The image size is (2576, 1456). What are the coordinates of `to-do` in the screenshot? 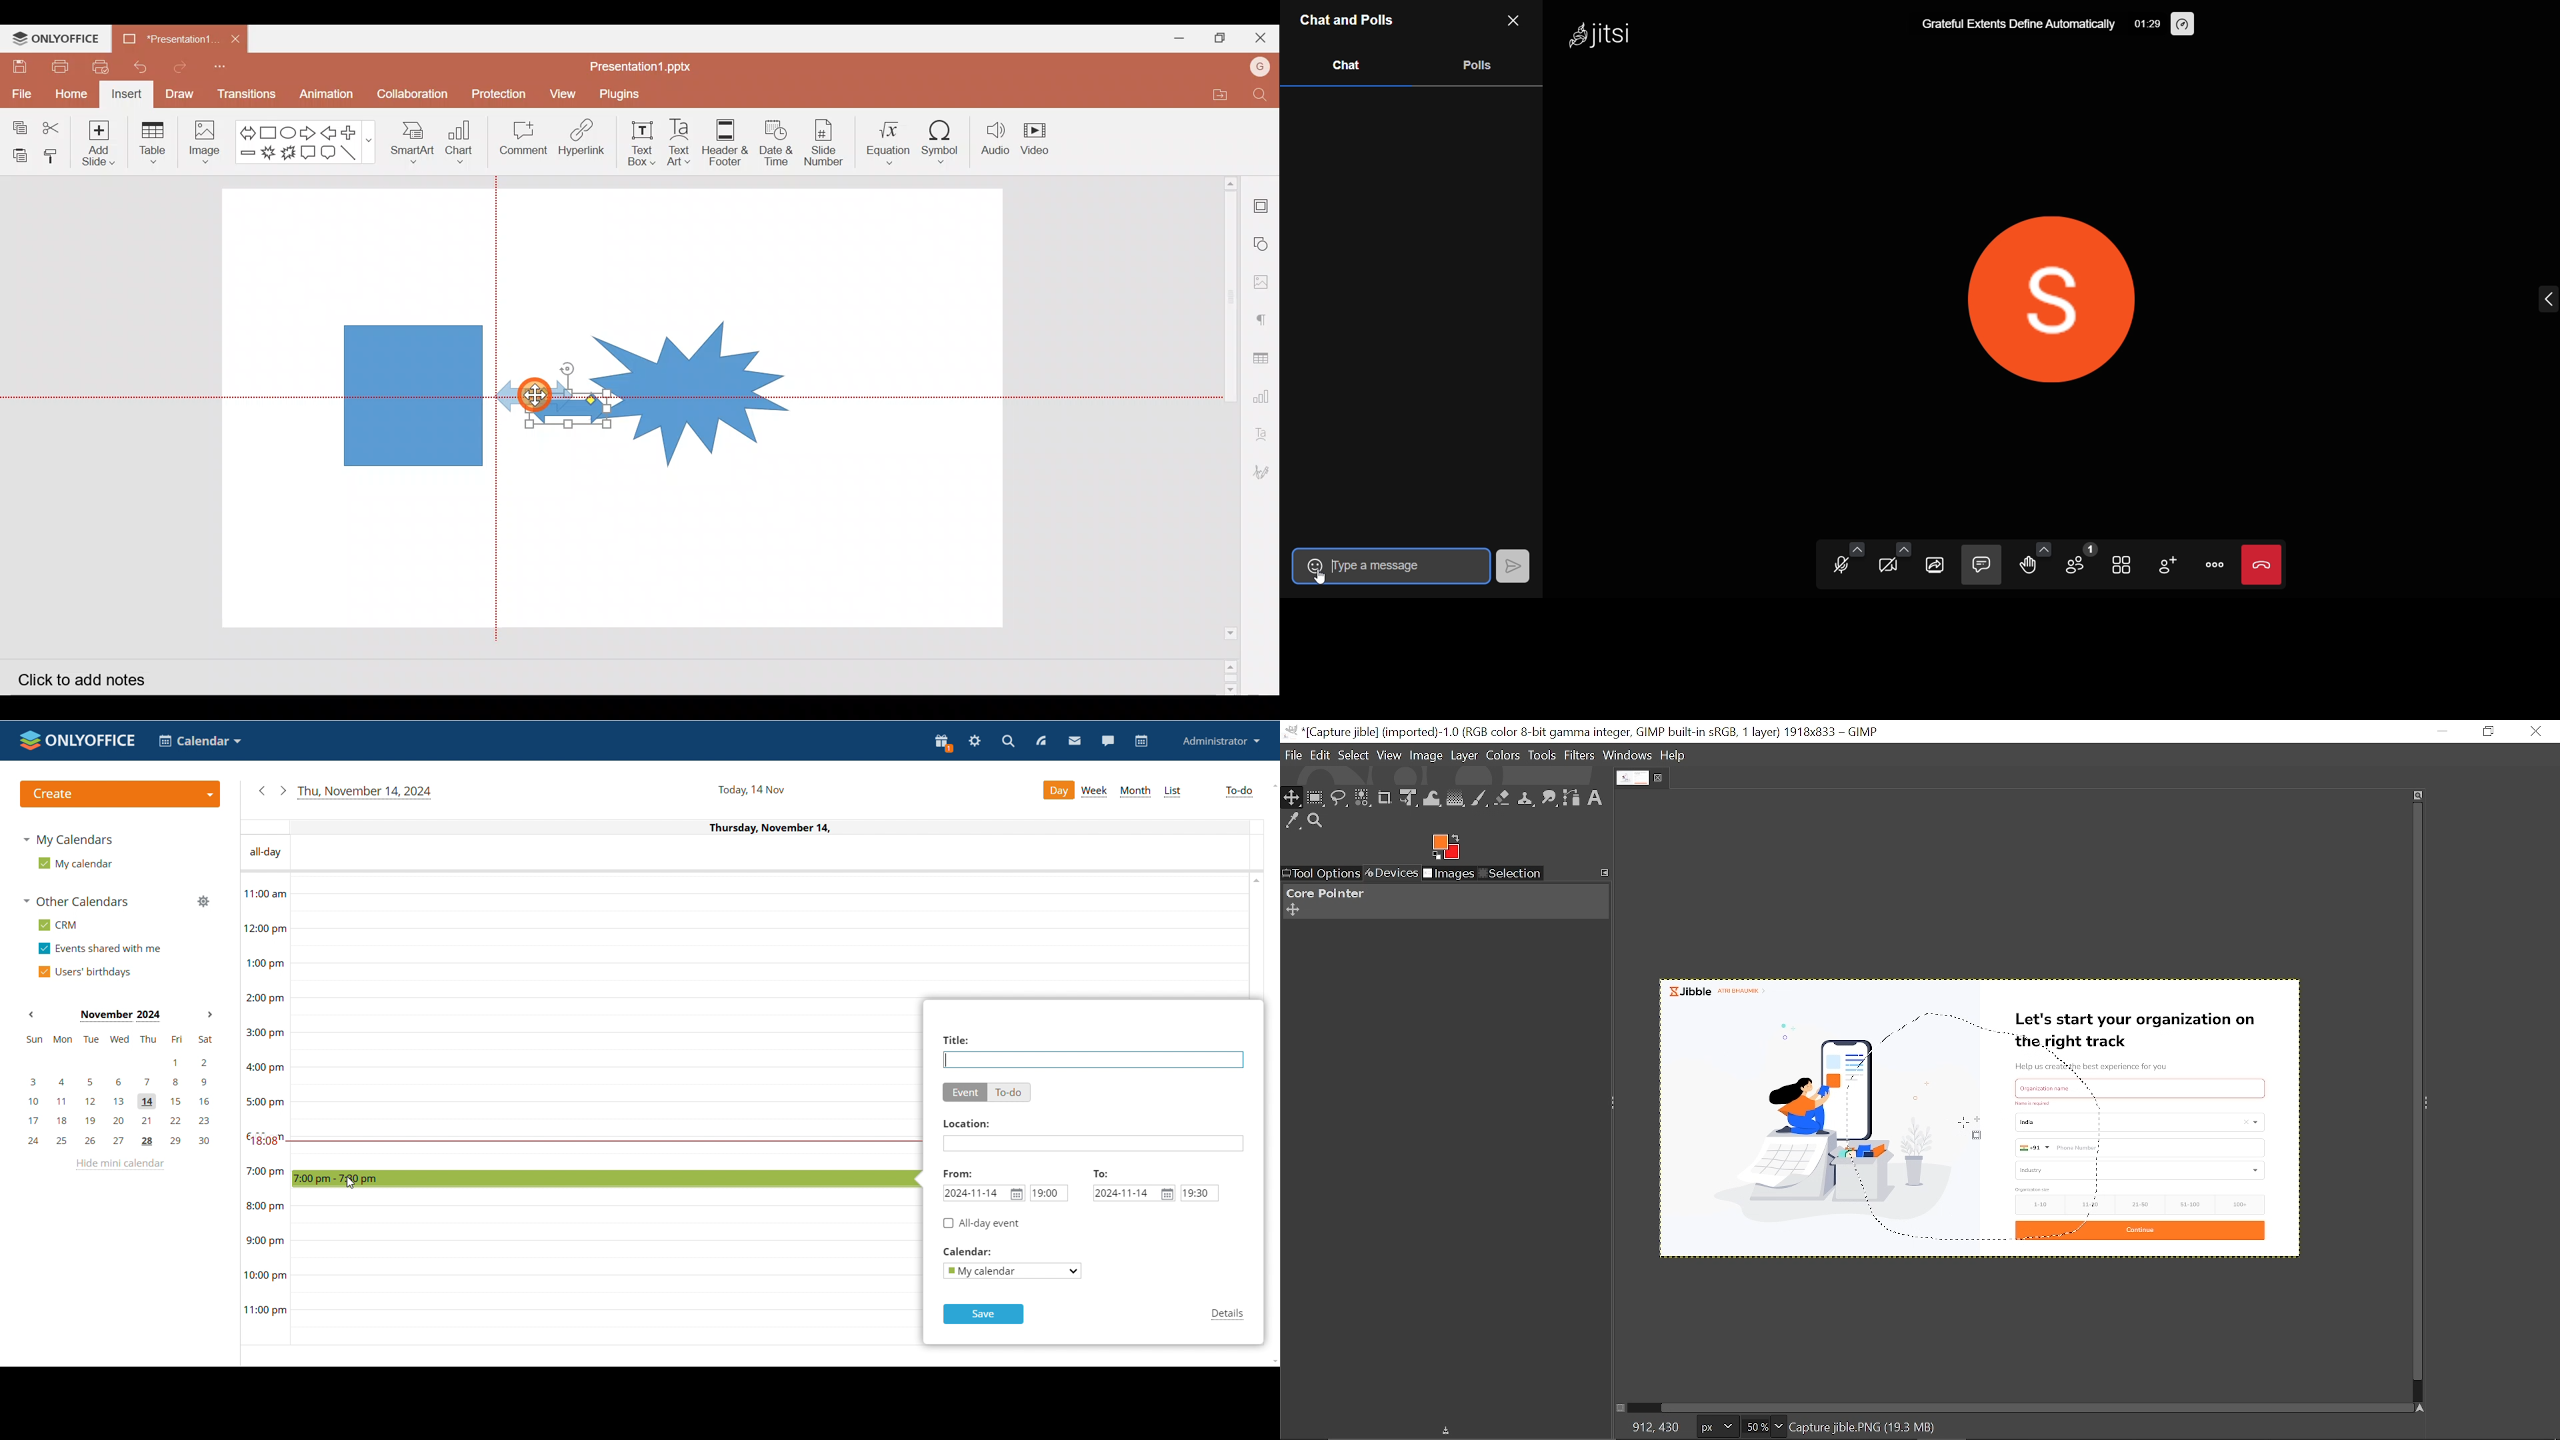 It's located at (1011, 1092).